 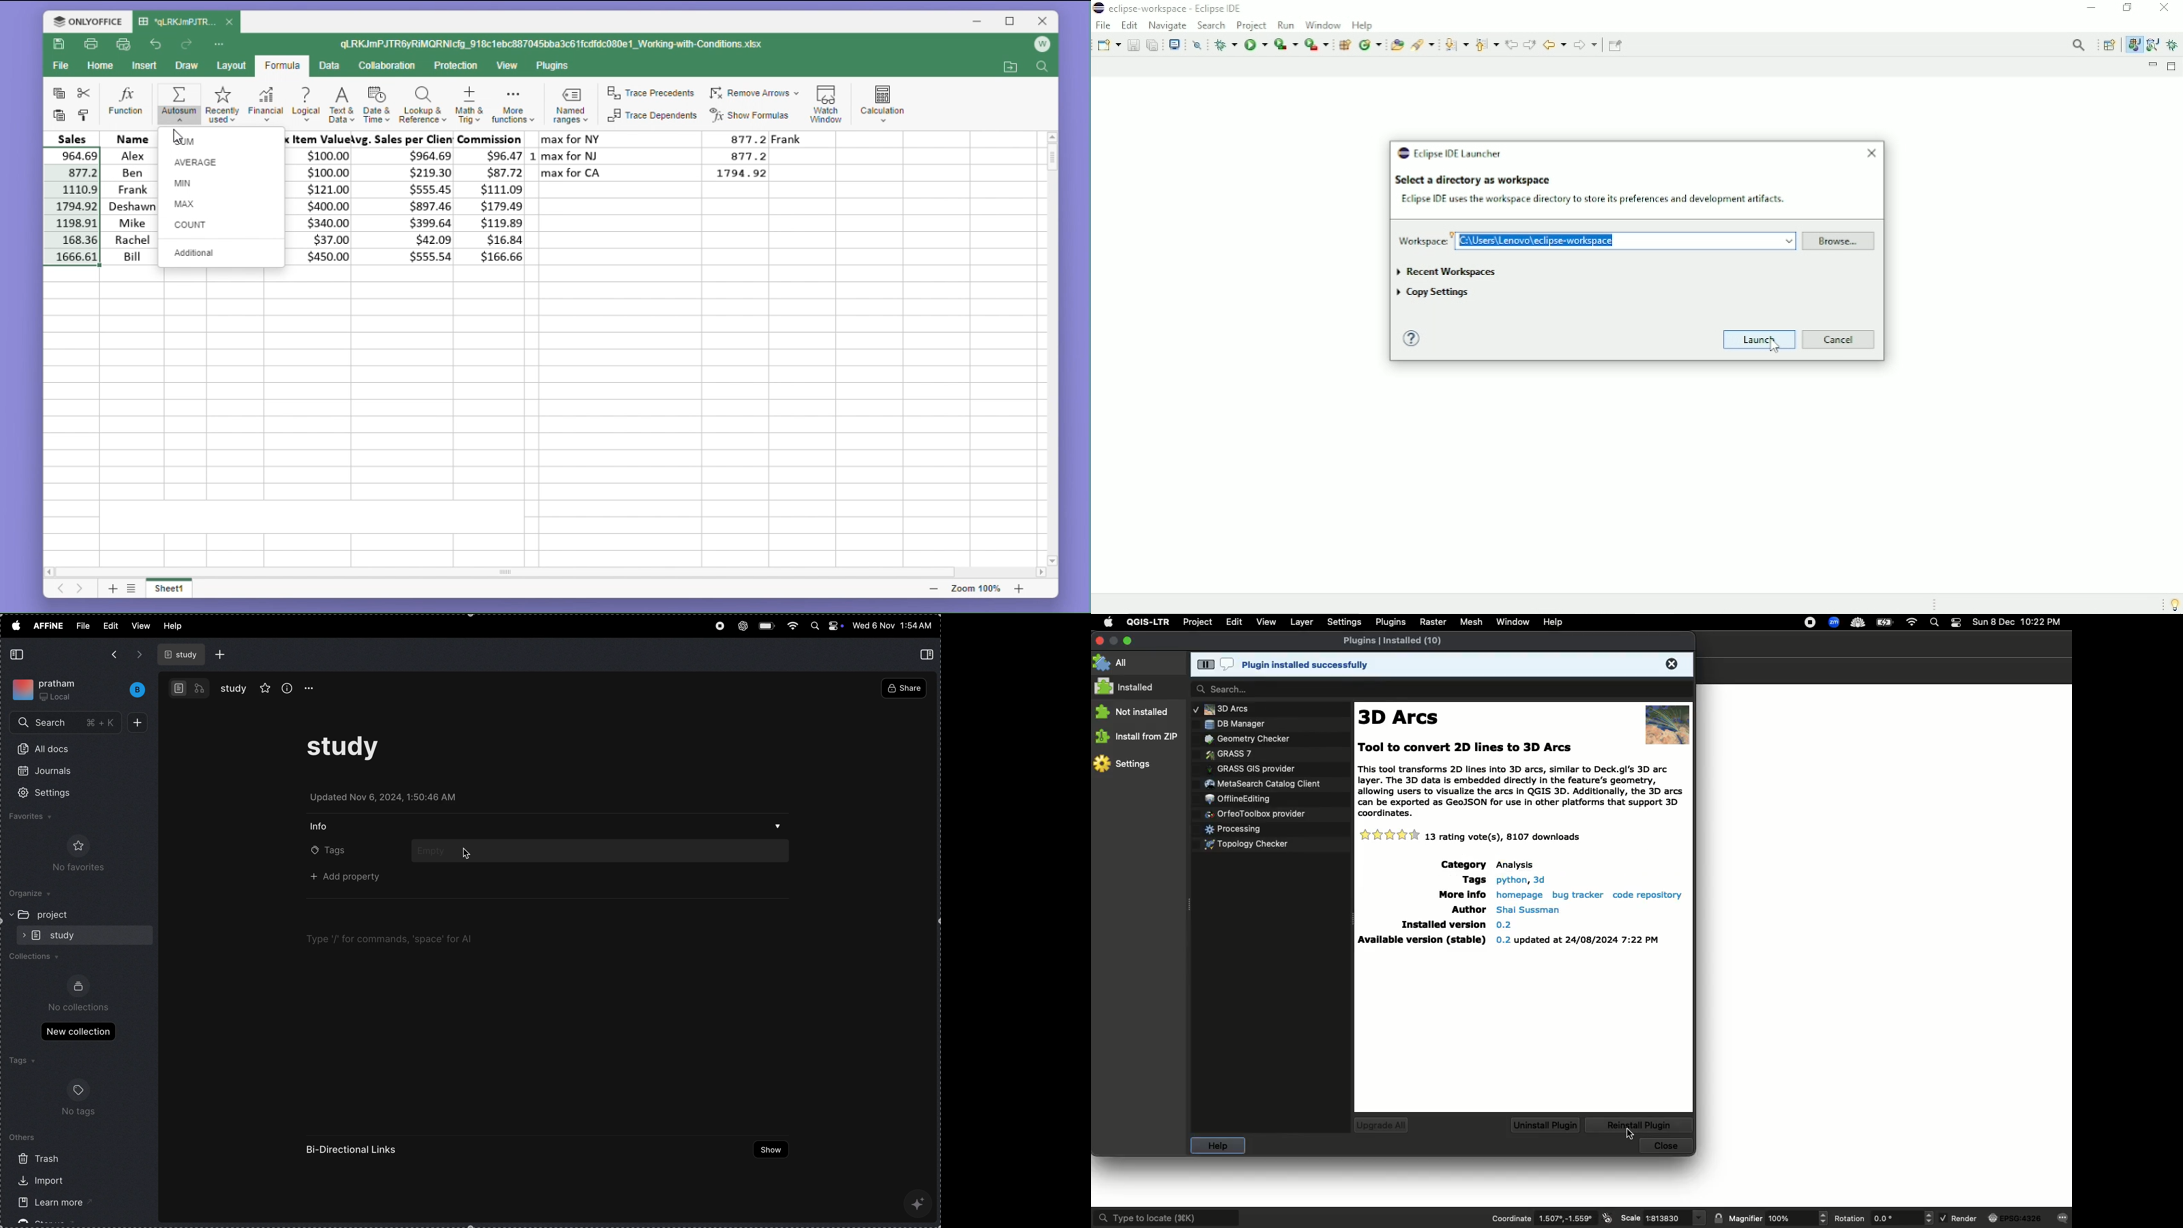 I want to click on collapse side bar, so click(x=18, y=655).